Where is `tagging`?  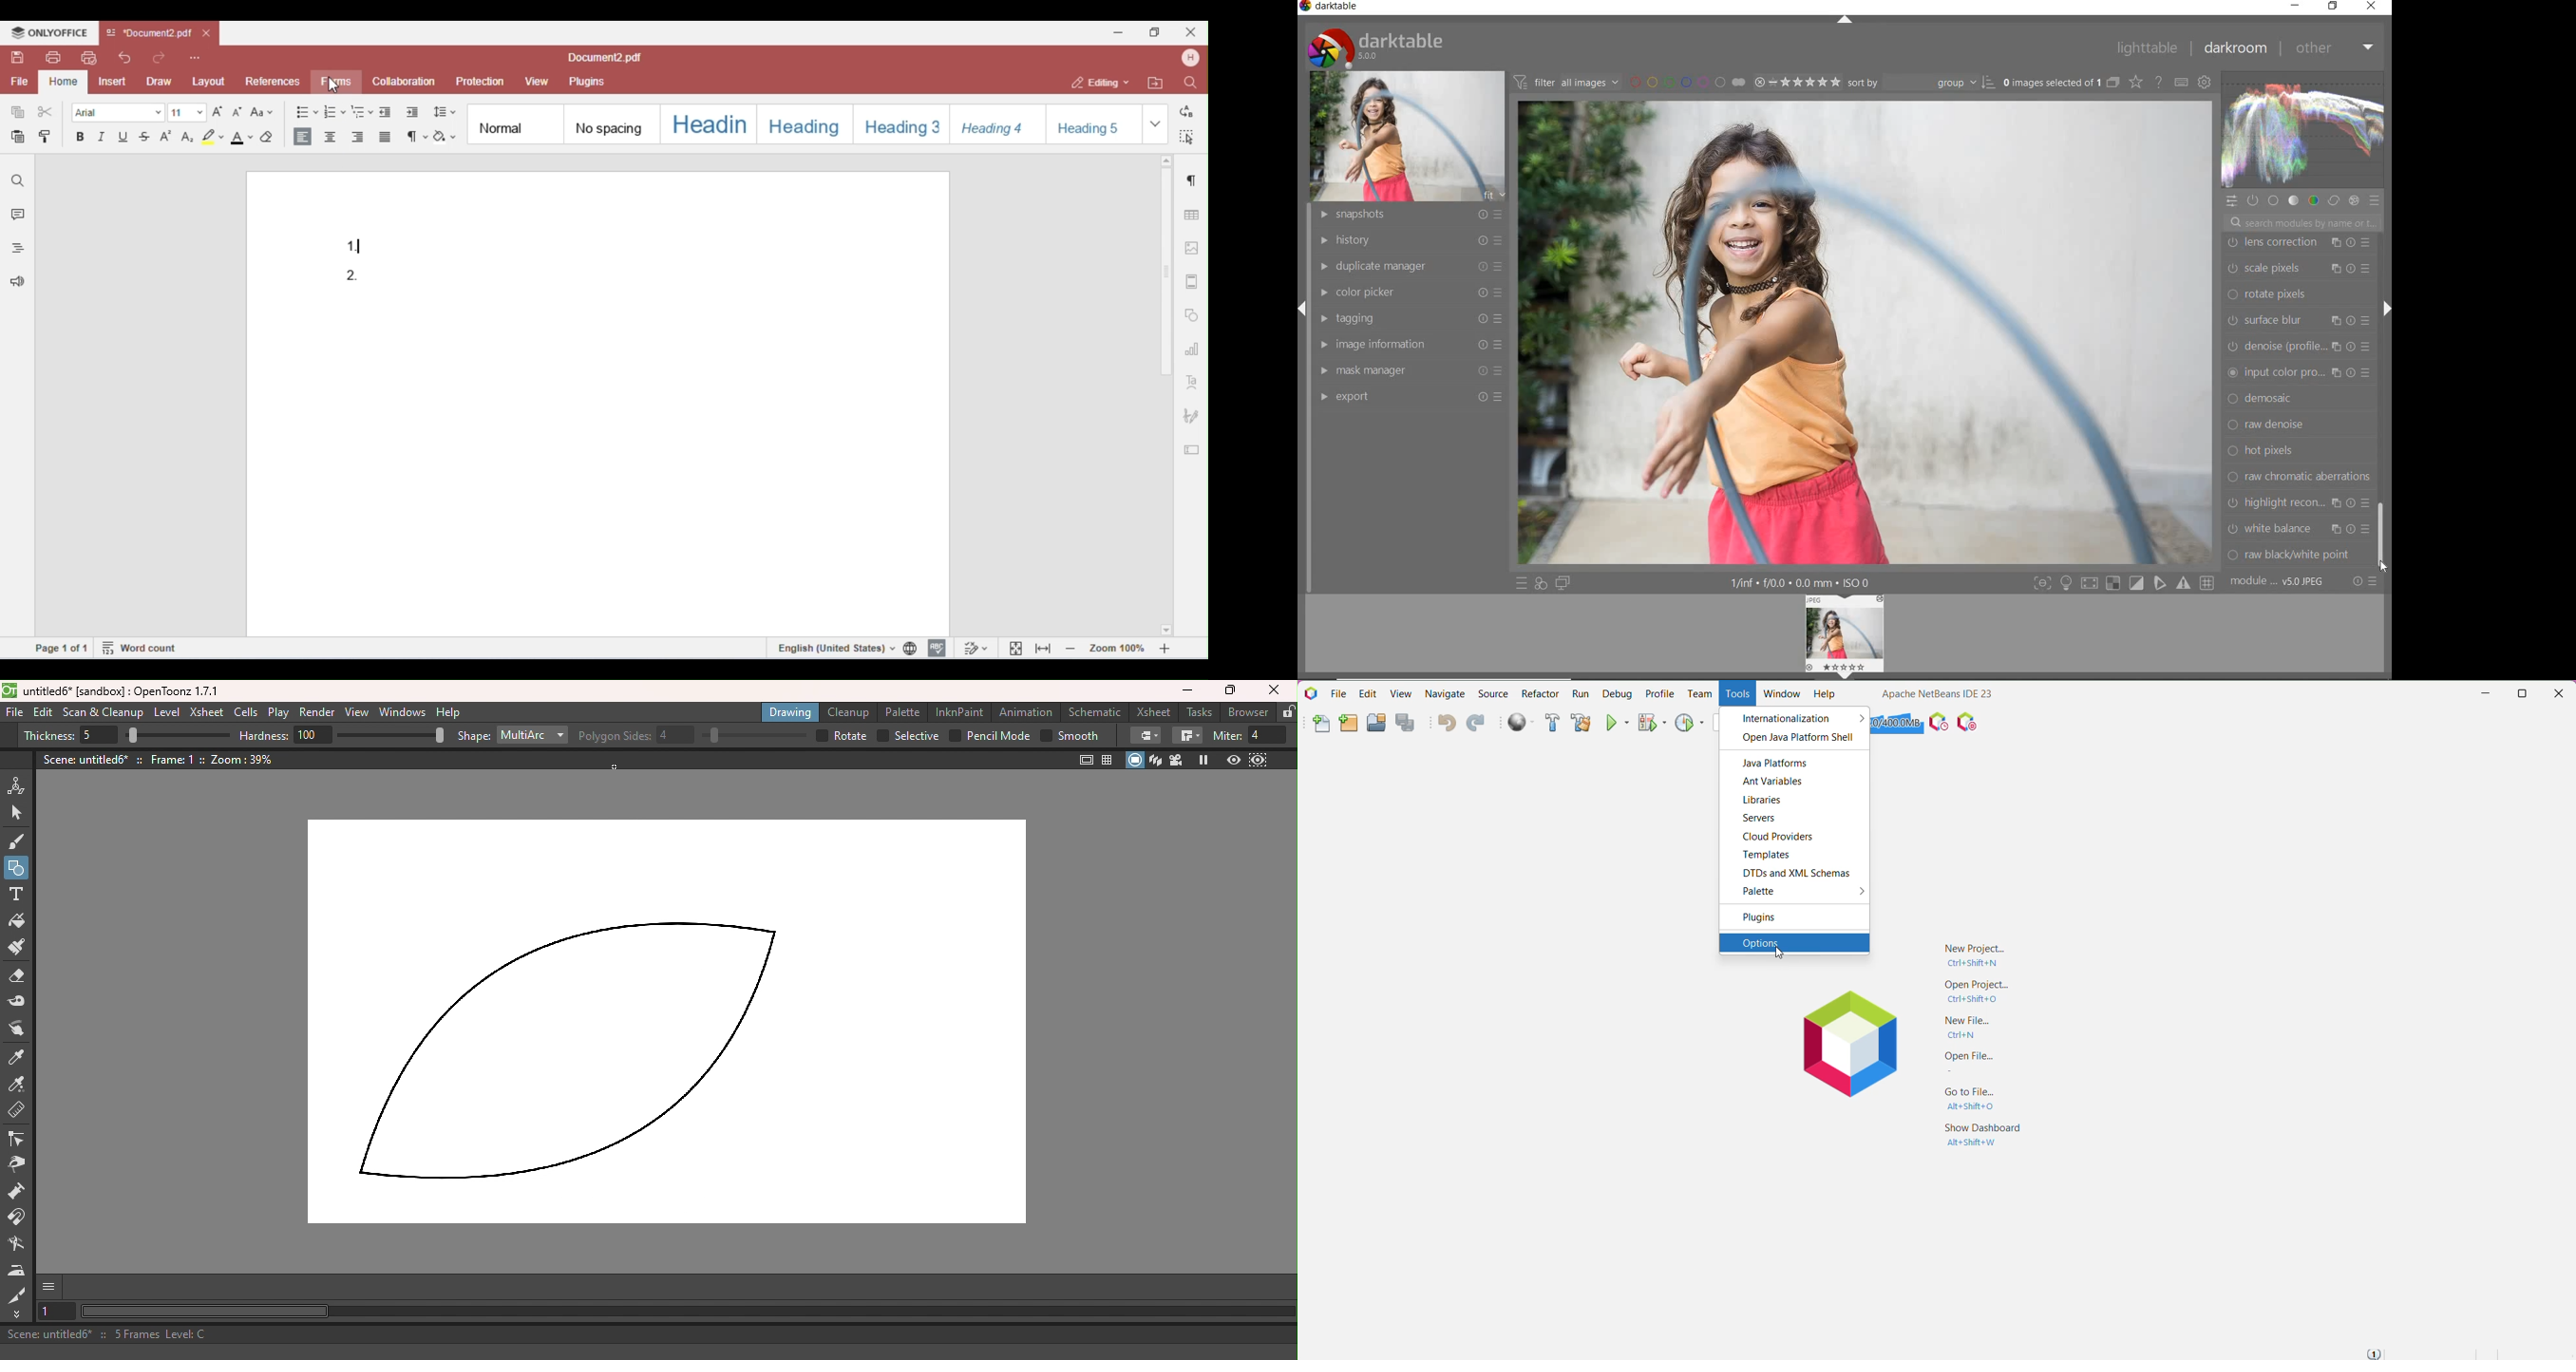 tagging is located at coordinates (1410, 319).